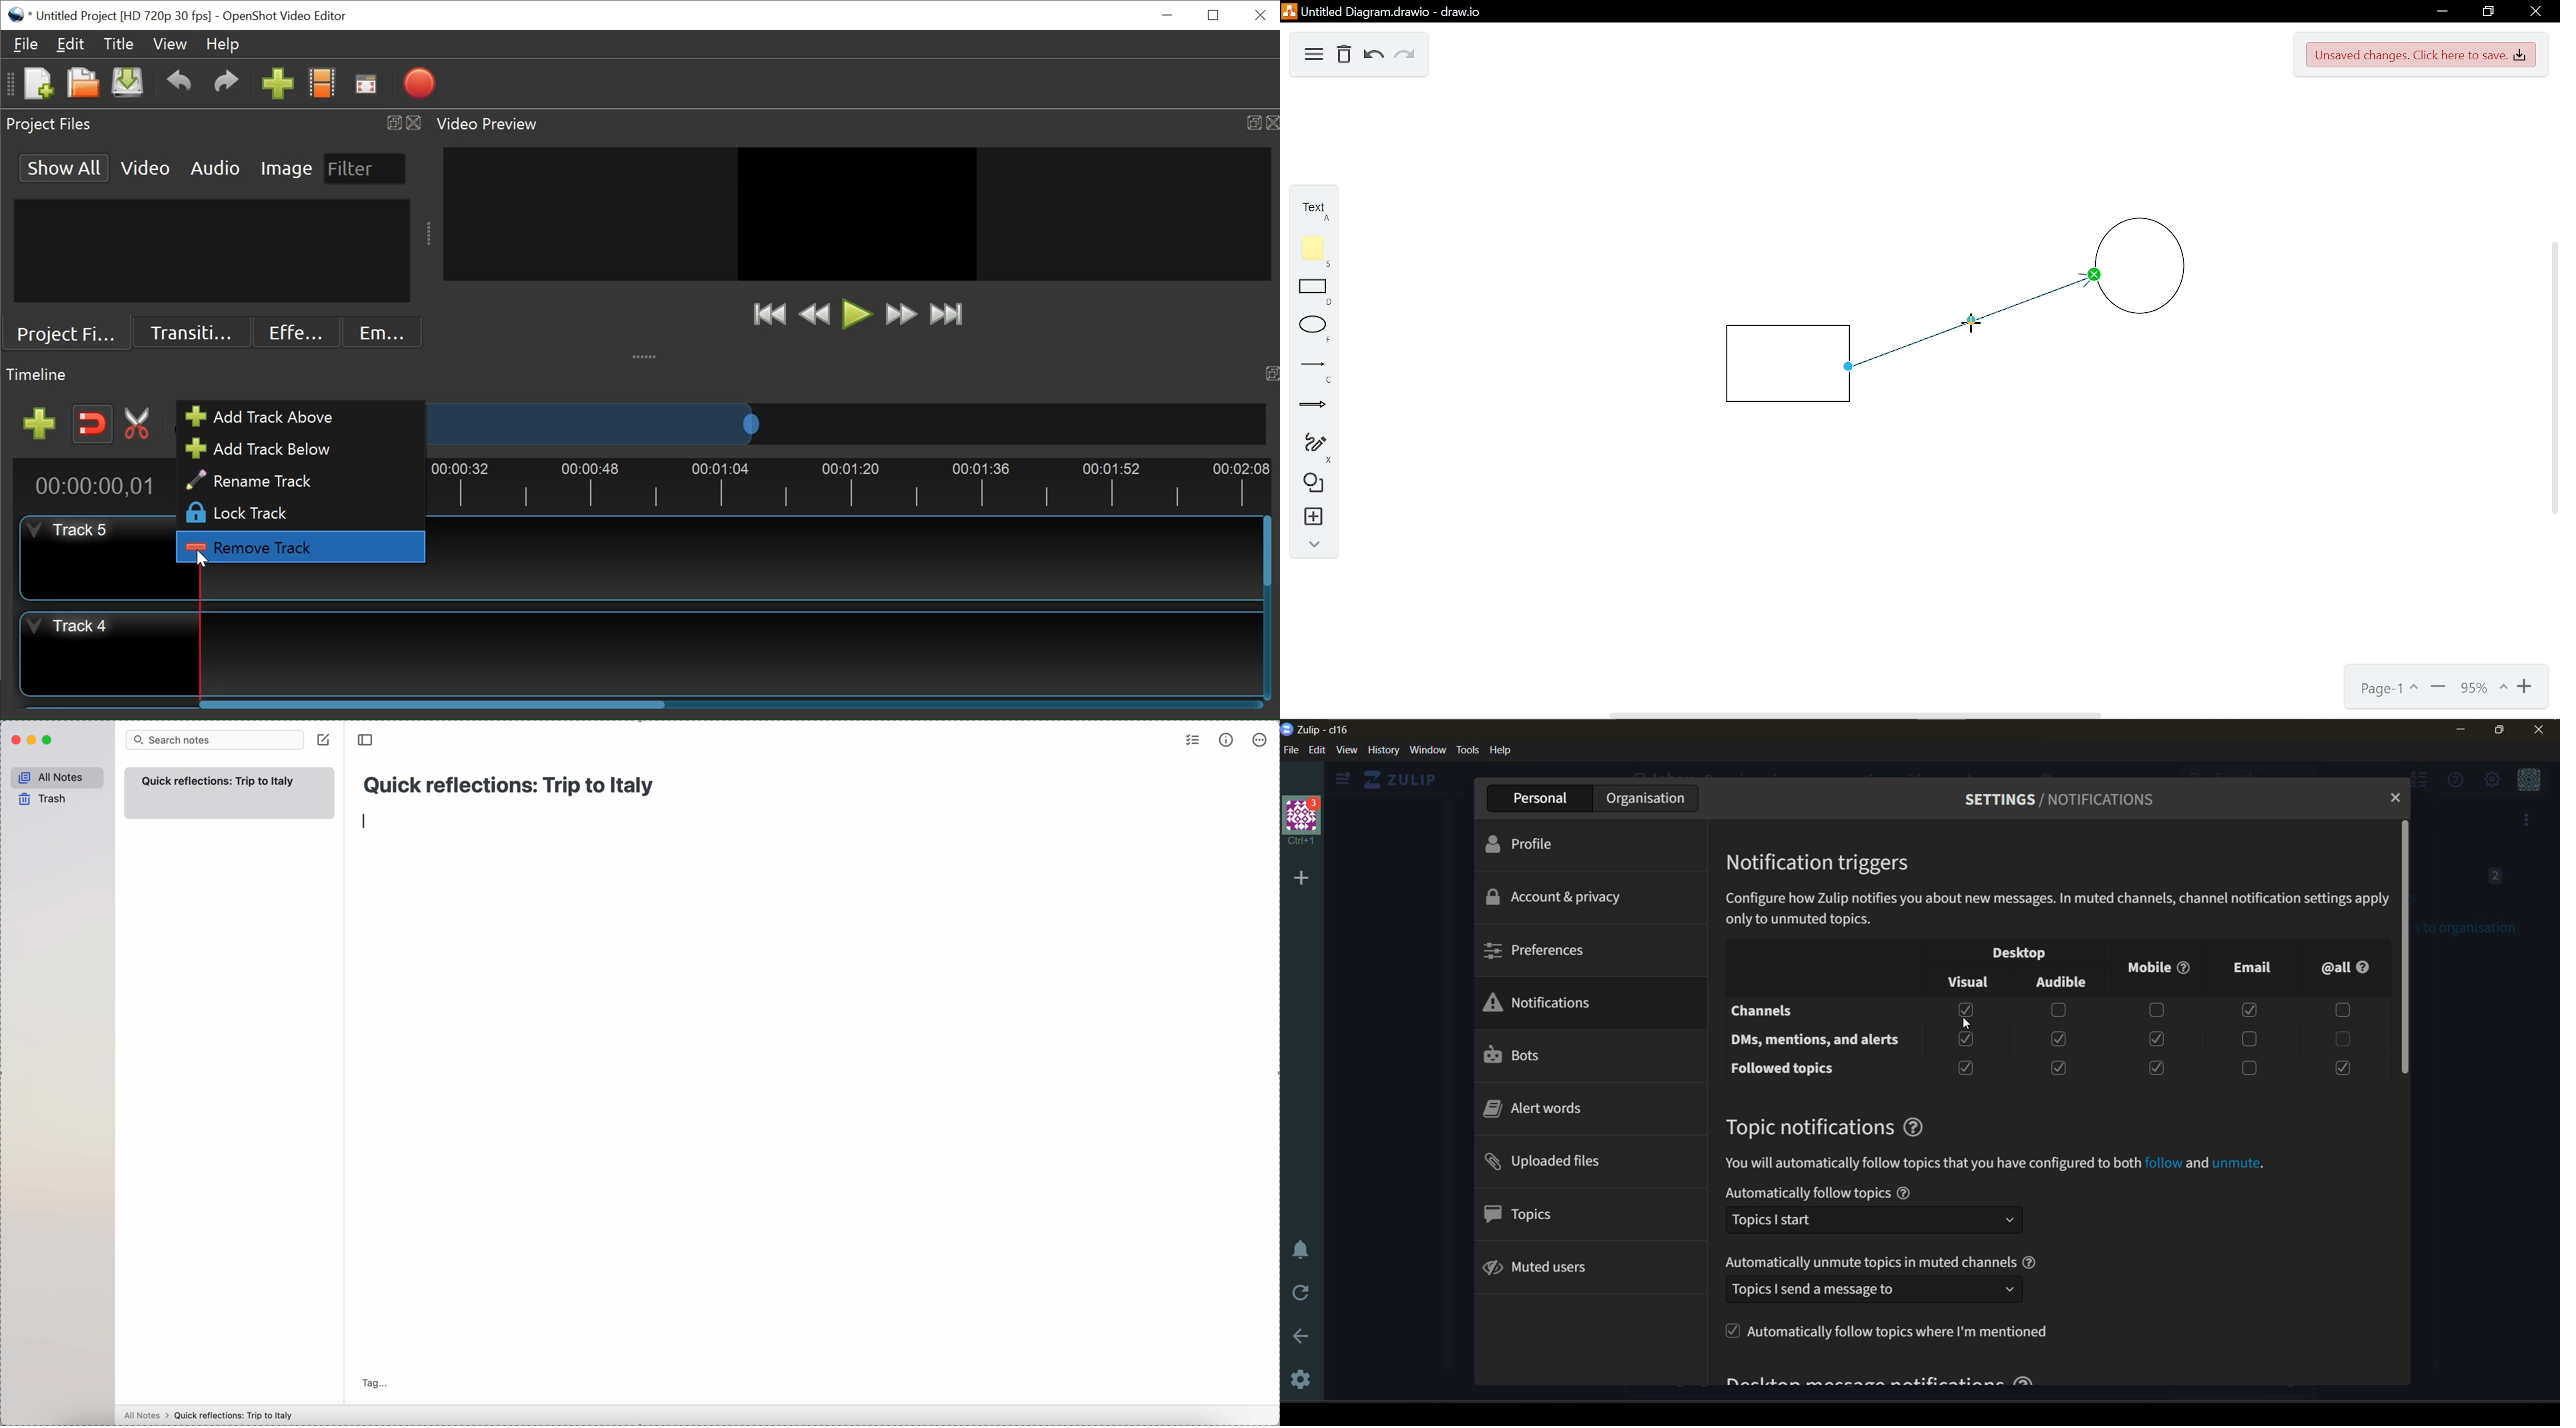  Describe the element at coordinates (2028, 954) in the screenshot. I see `desktop` at that location.